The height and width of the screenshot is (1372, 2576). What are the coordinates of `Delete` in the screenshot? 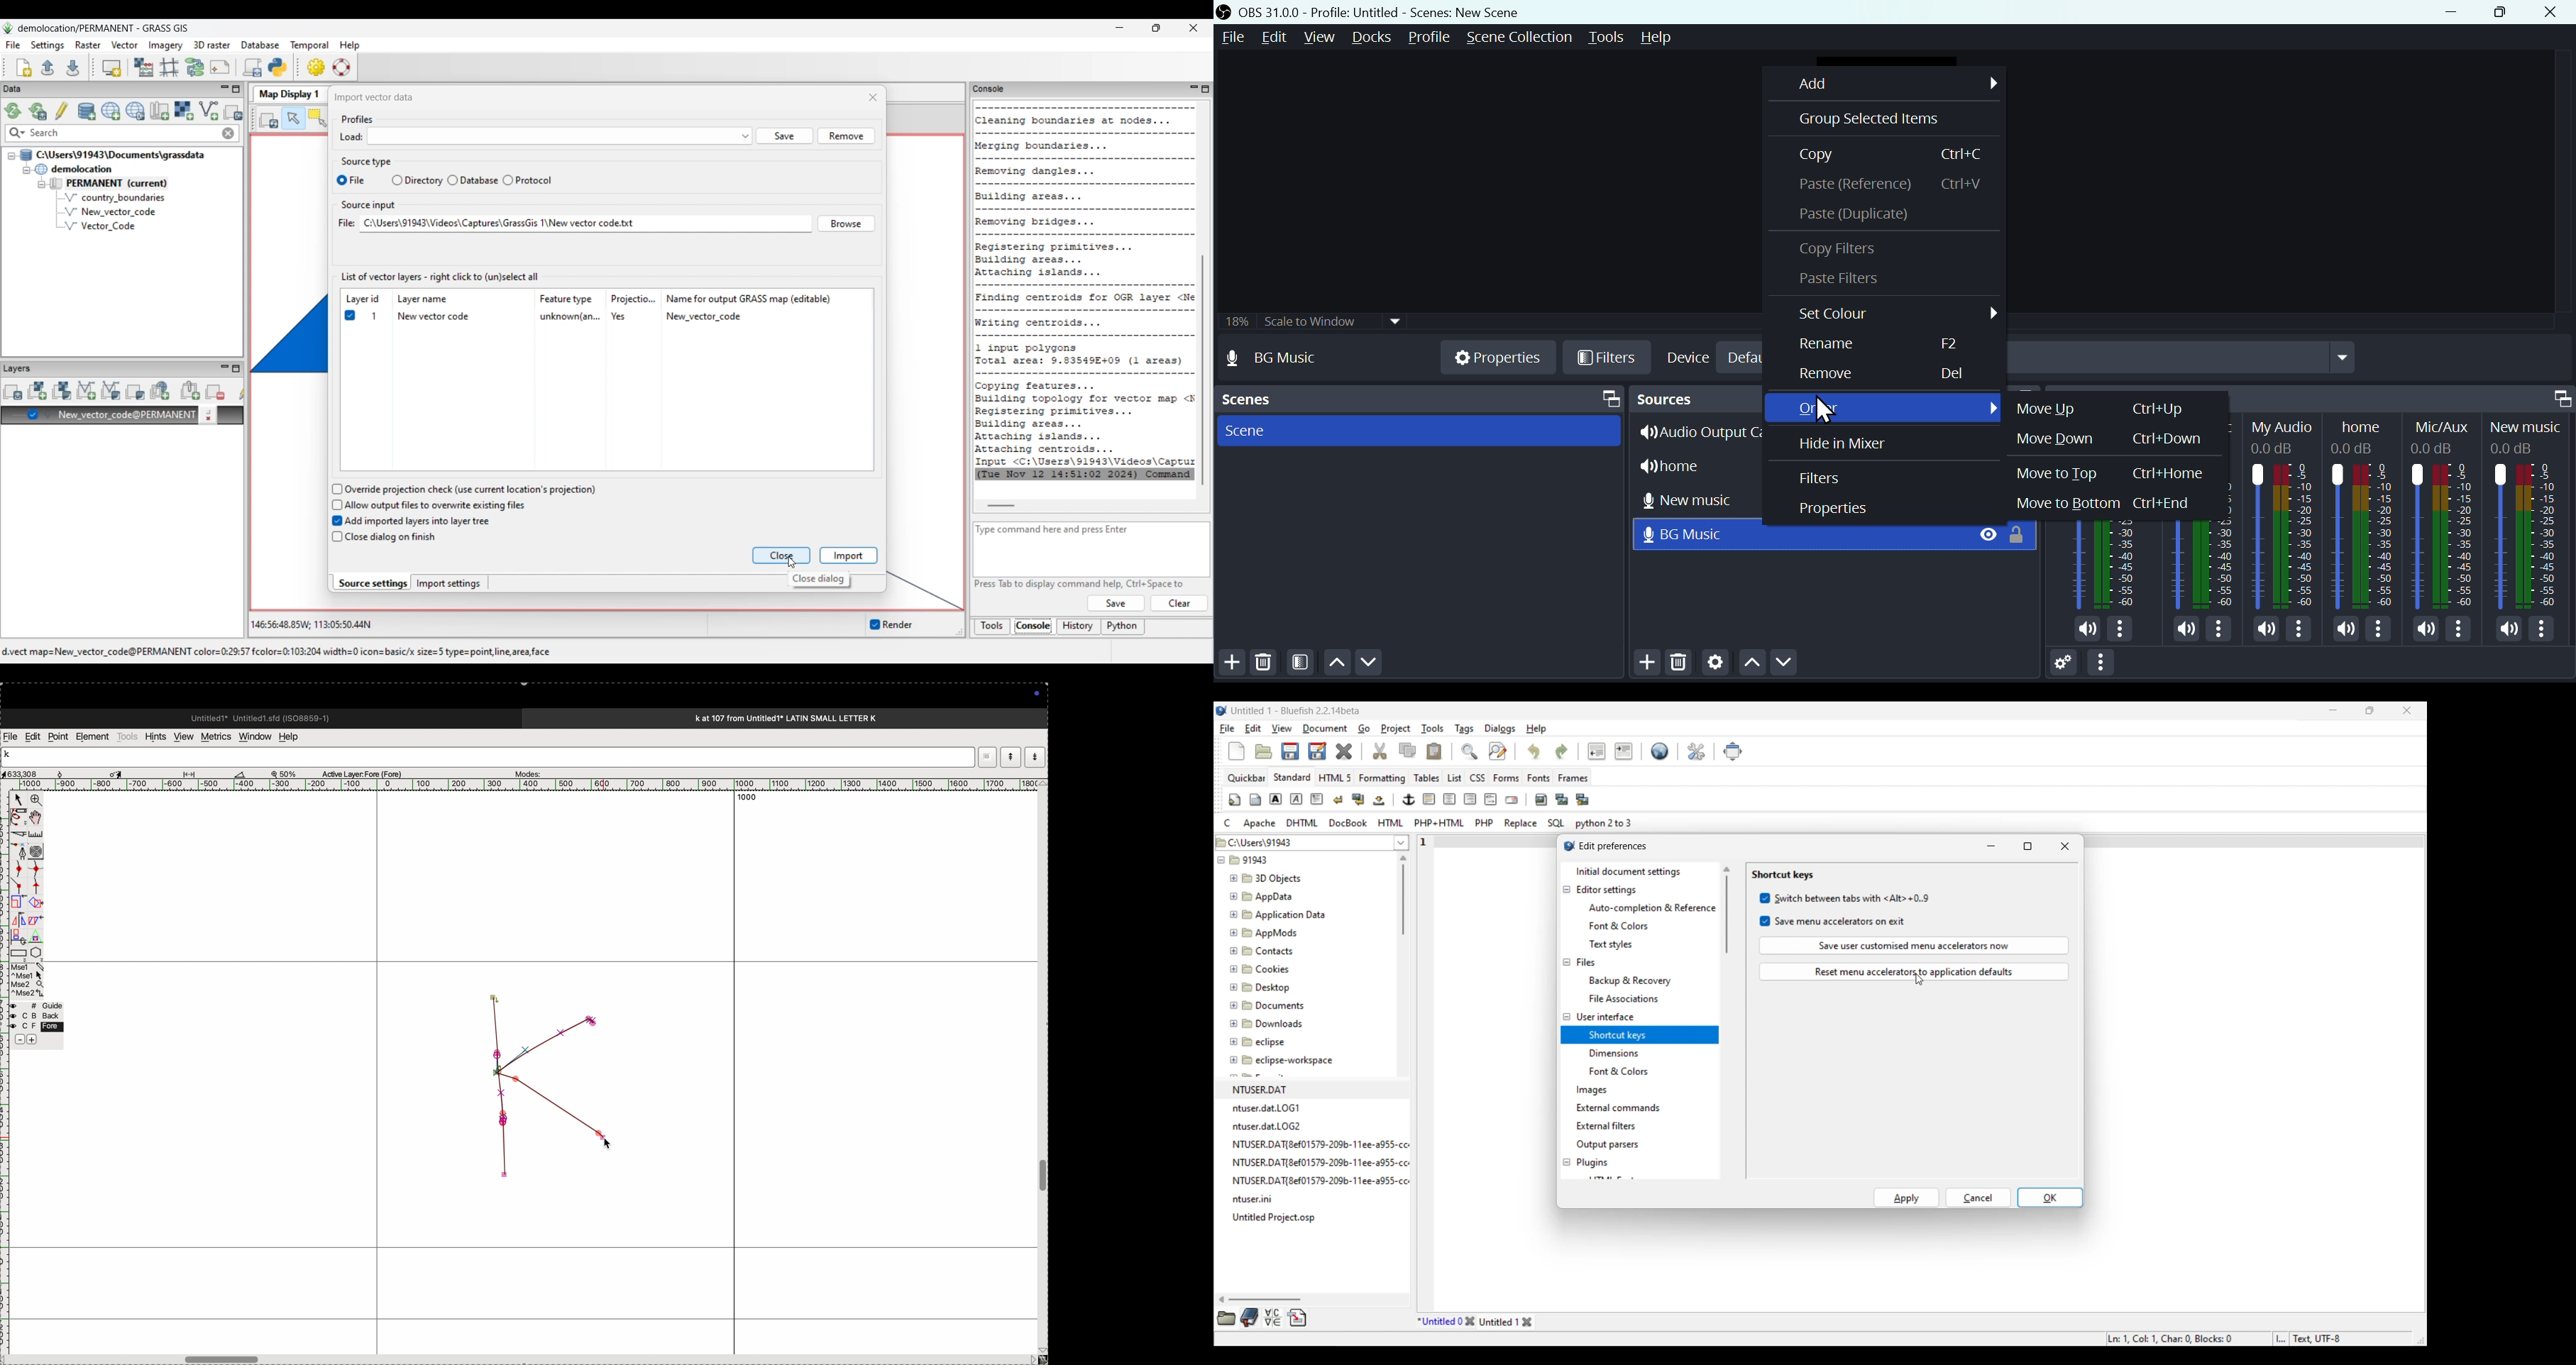 It's located at (1261, 665).